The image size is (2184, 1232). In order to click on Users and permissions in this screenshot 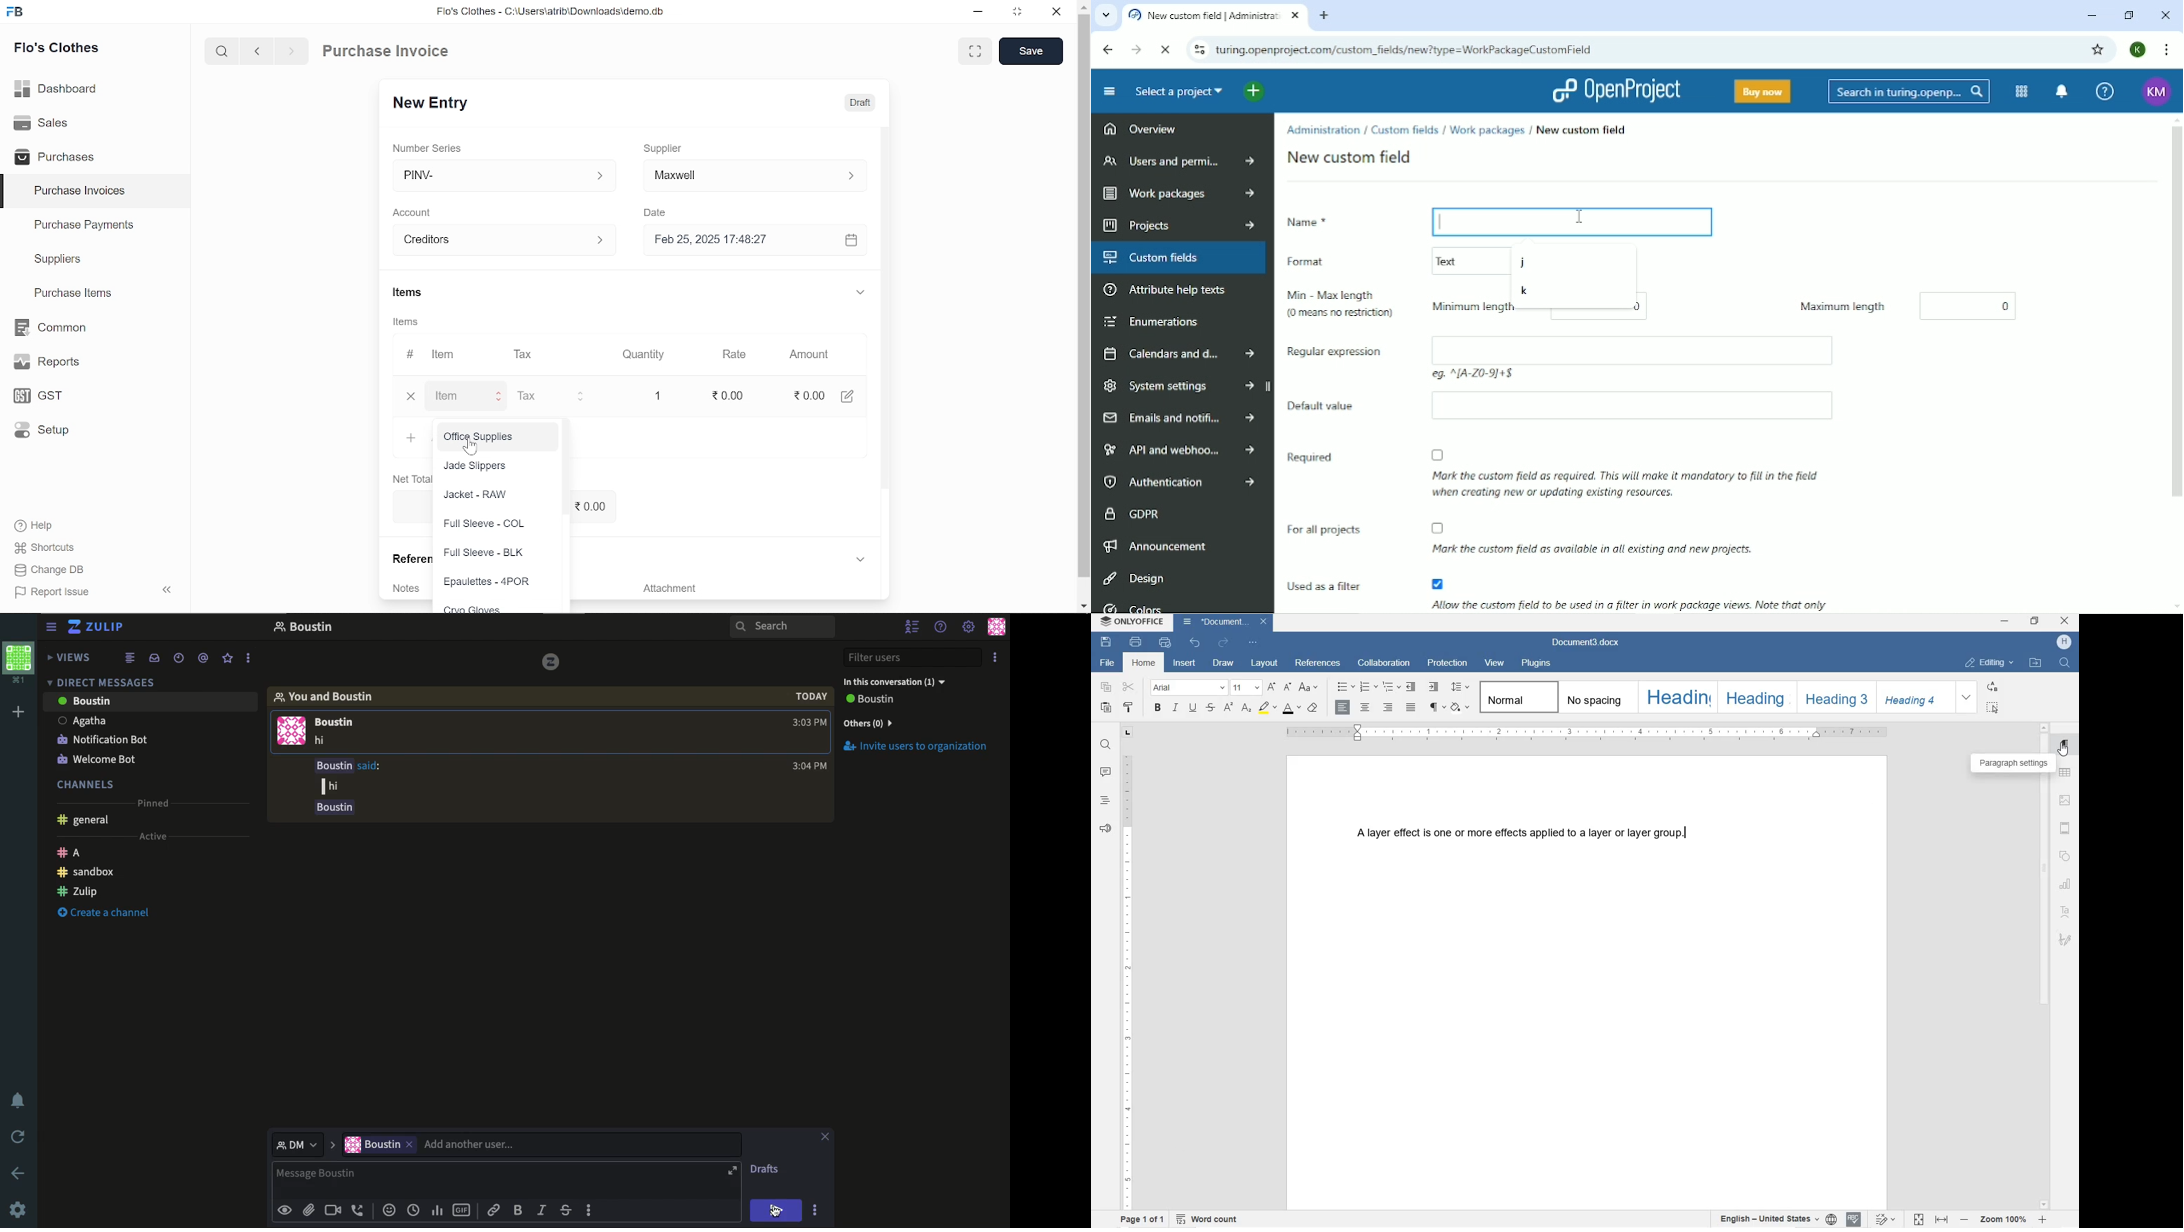, I will do `click(1179, 161)`.